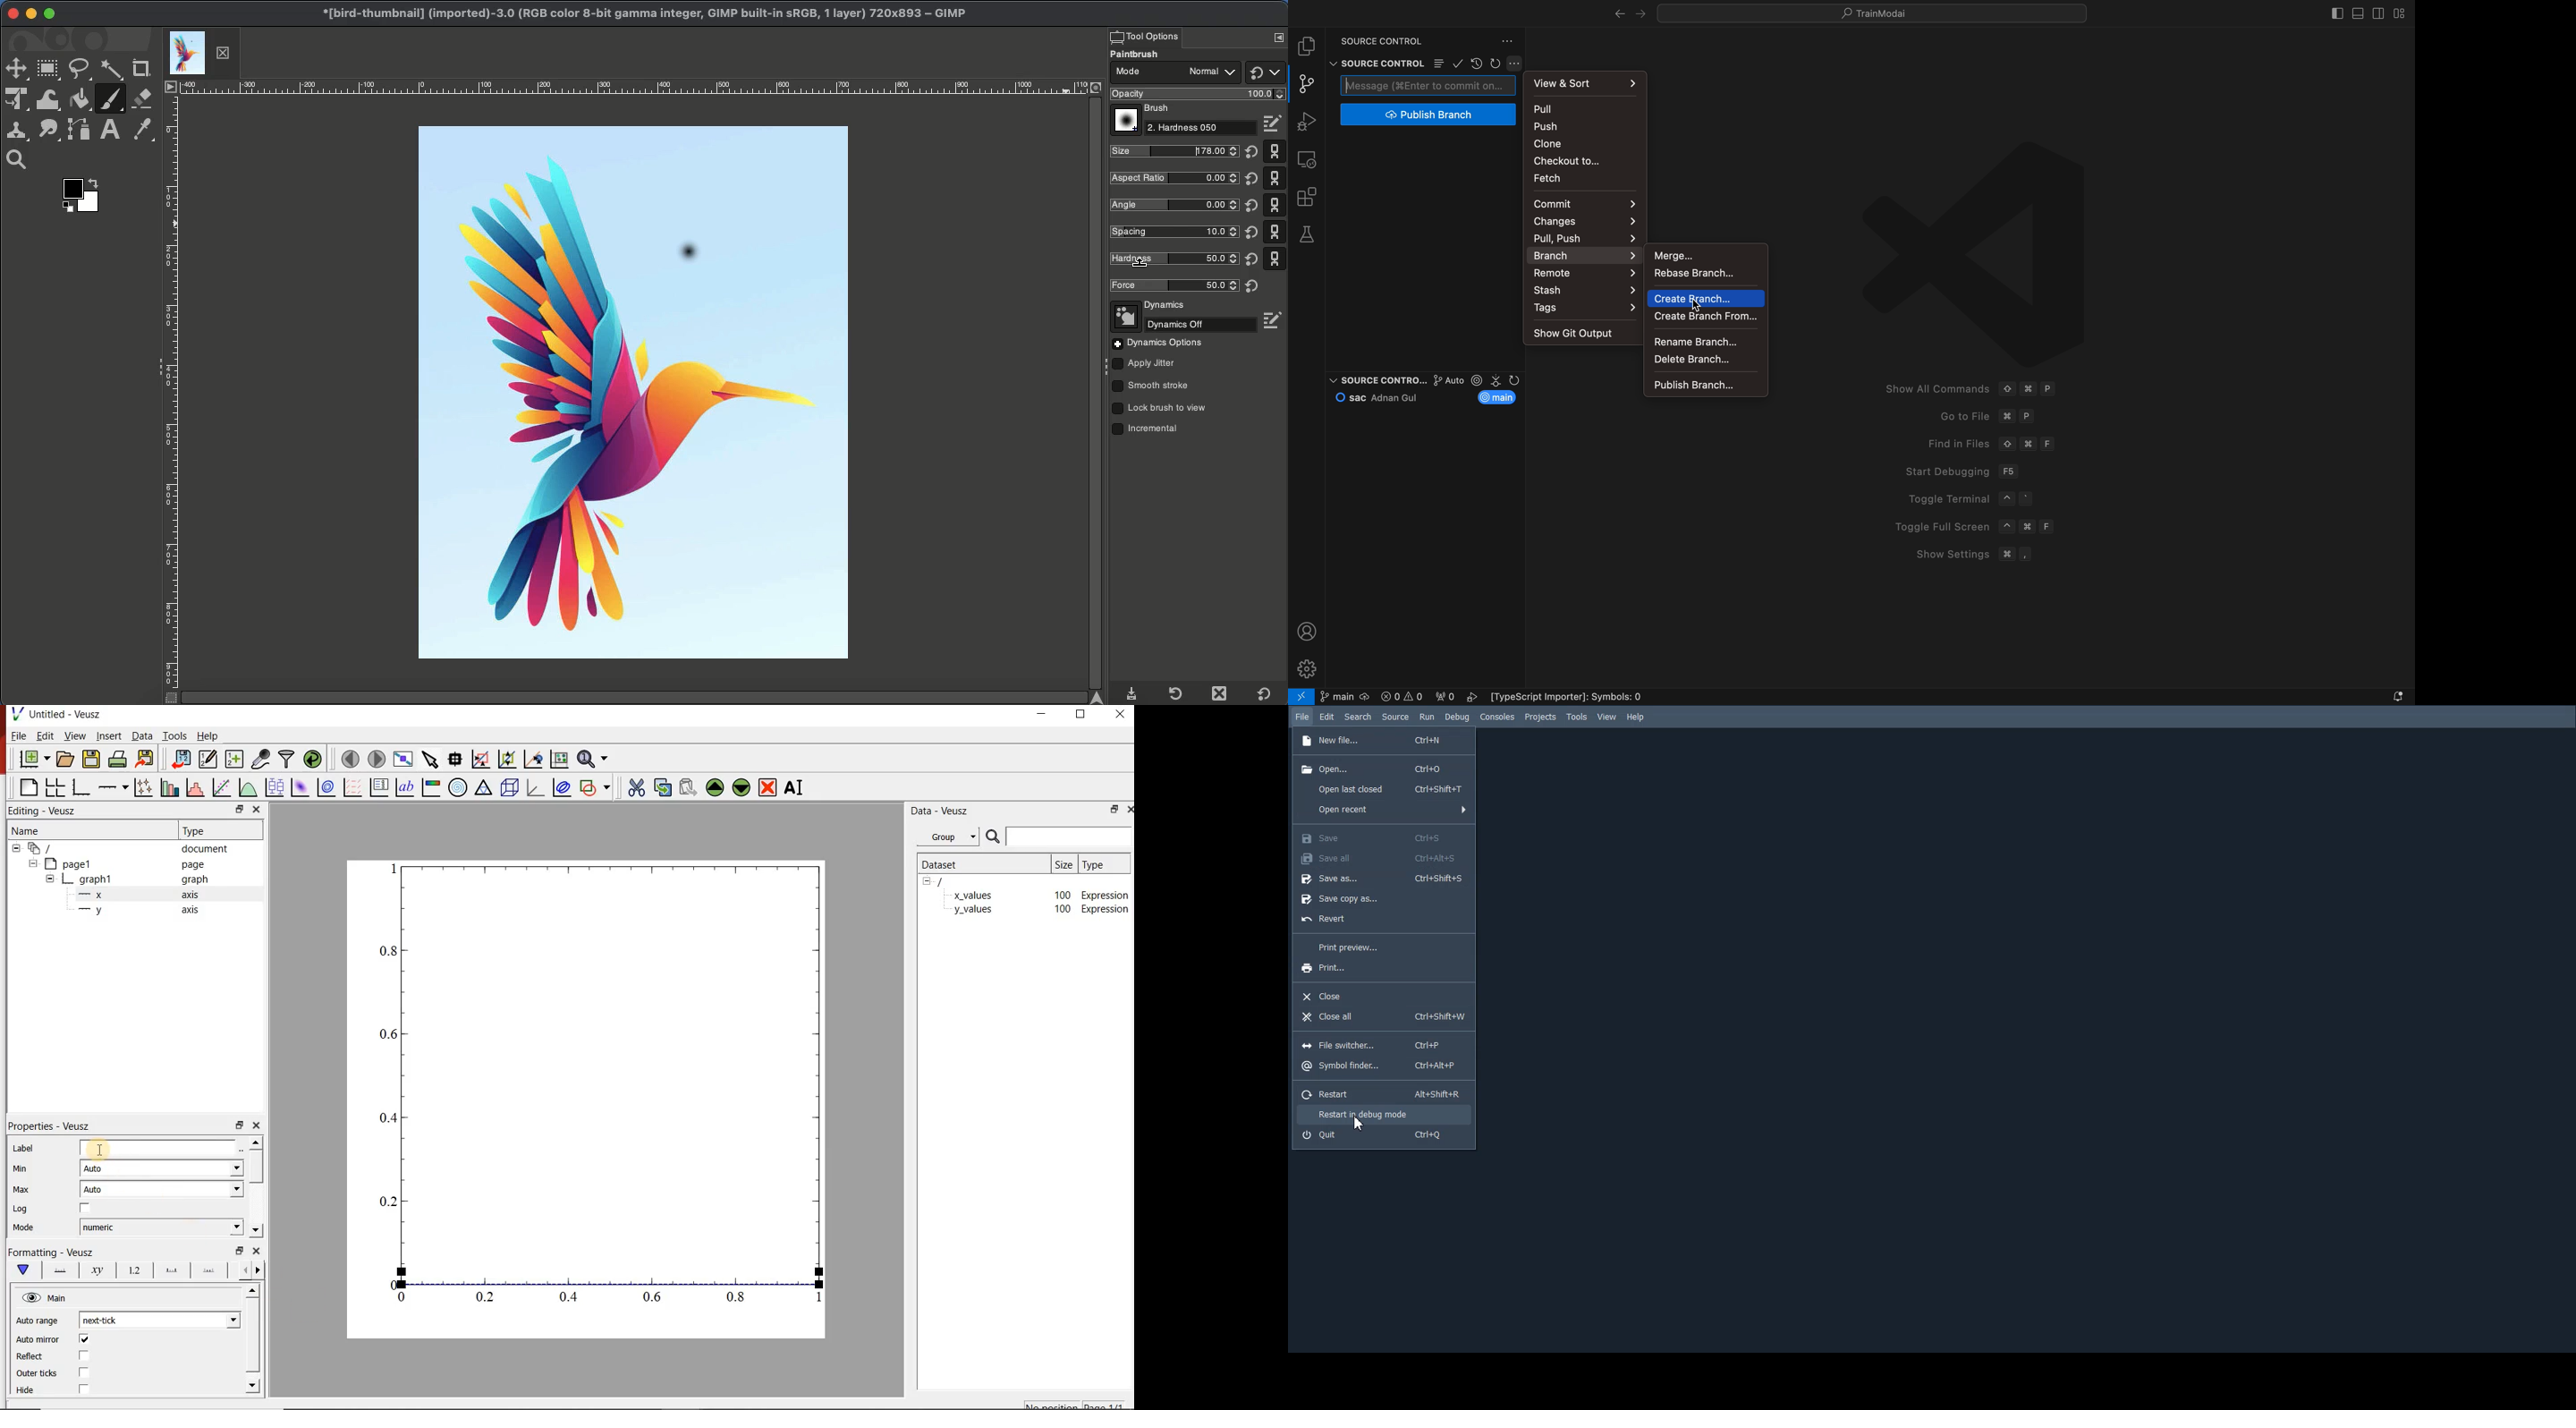 This screenshot has height=1428, width=2576. Describe the element at coordinates (1310, 158) in the screenshot. I see `remote` at that location.